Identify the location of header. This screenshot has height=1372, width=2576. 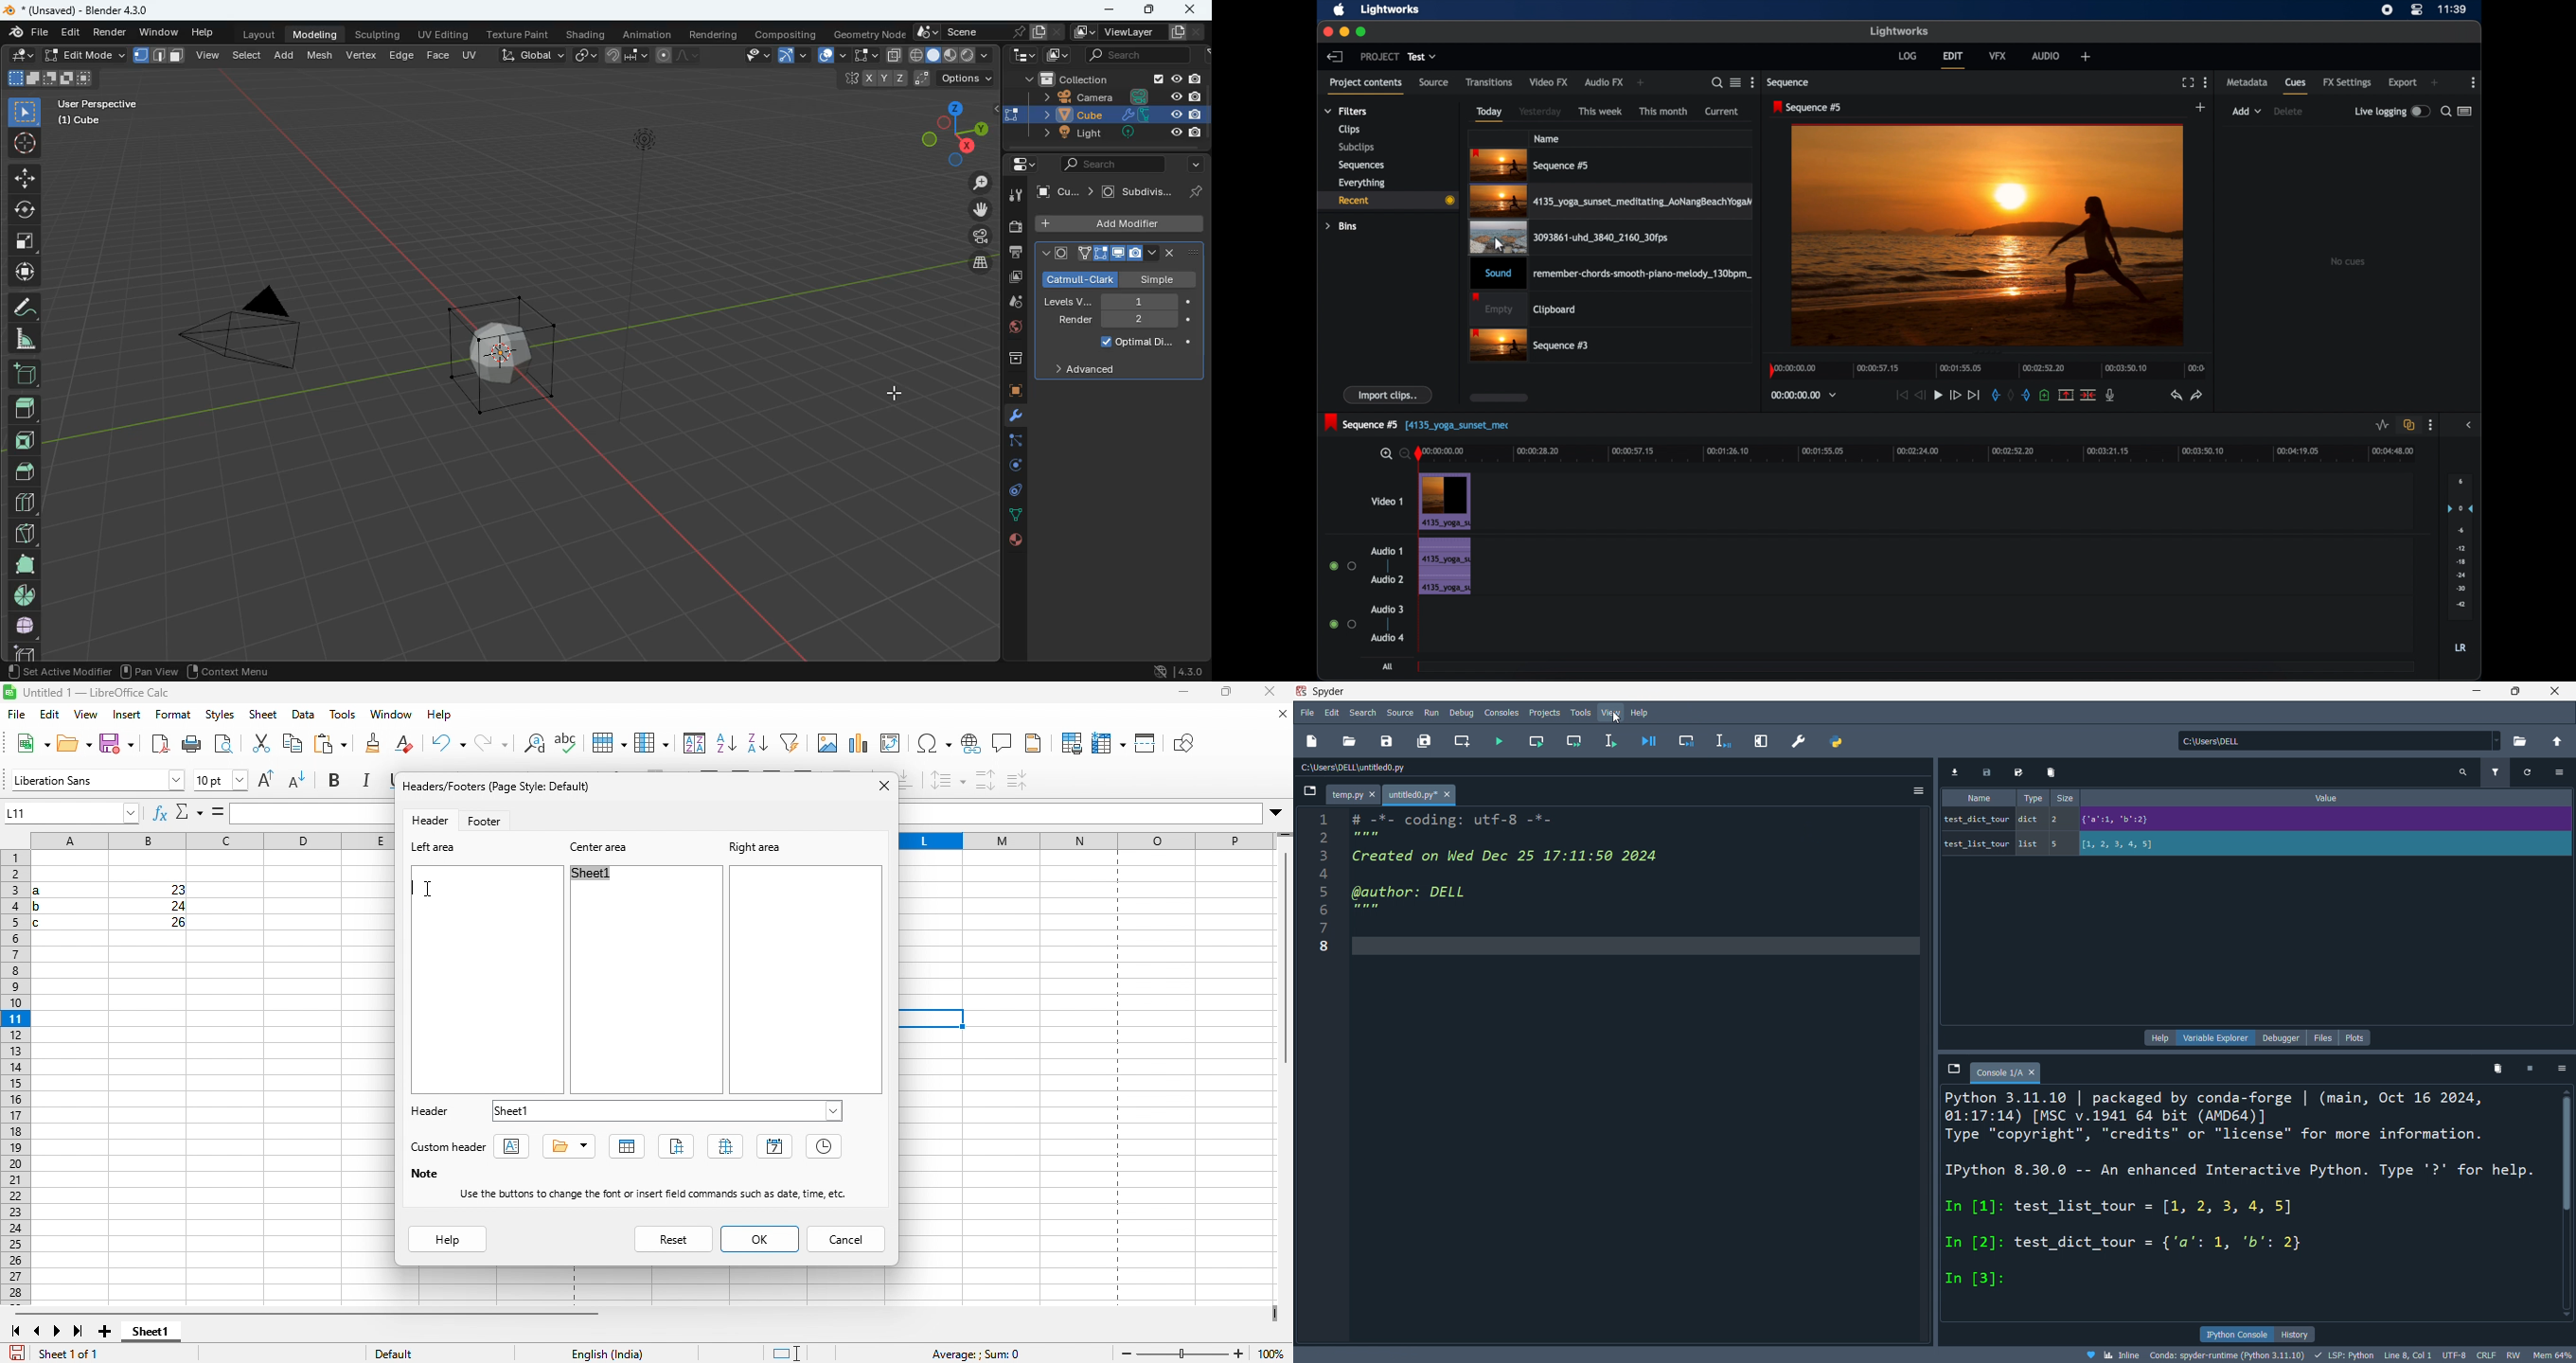
(435, 819).